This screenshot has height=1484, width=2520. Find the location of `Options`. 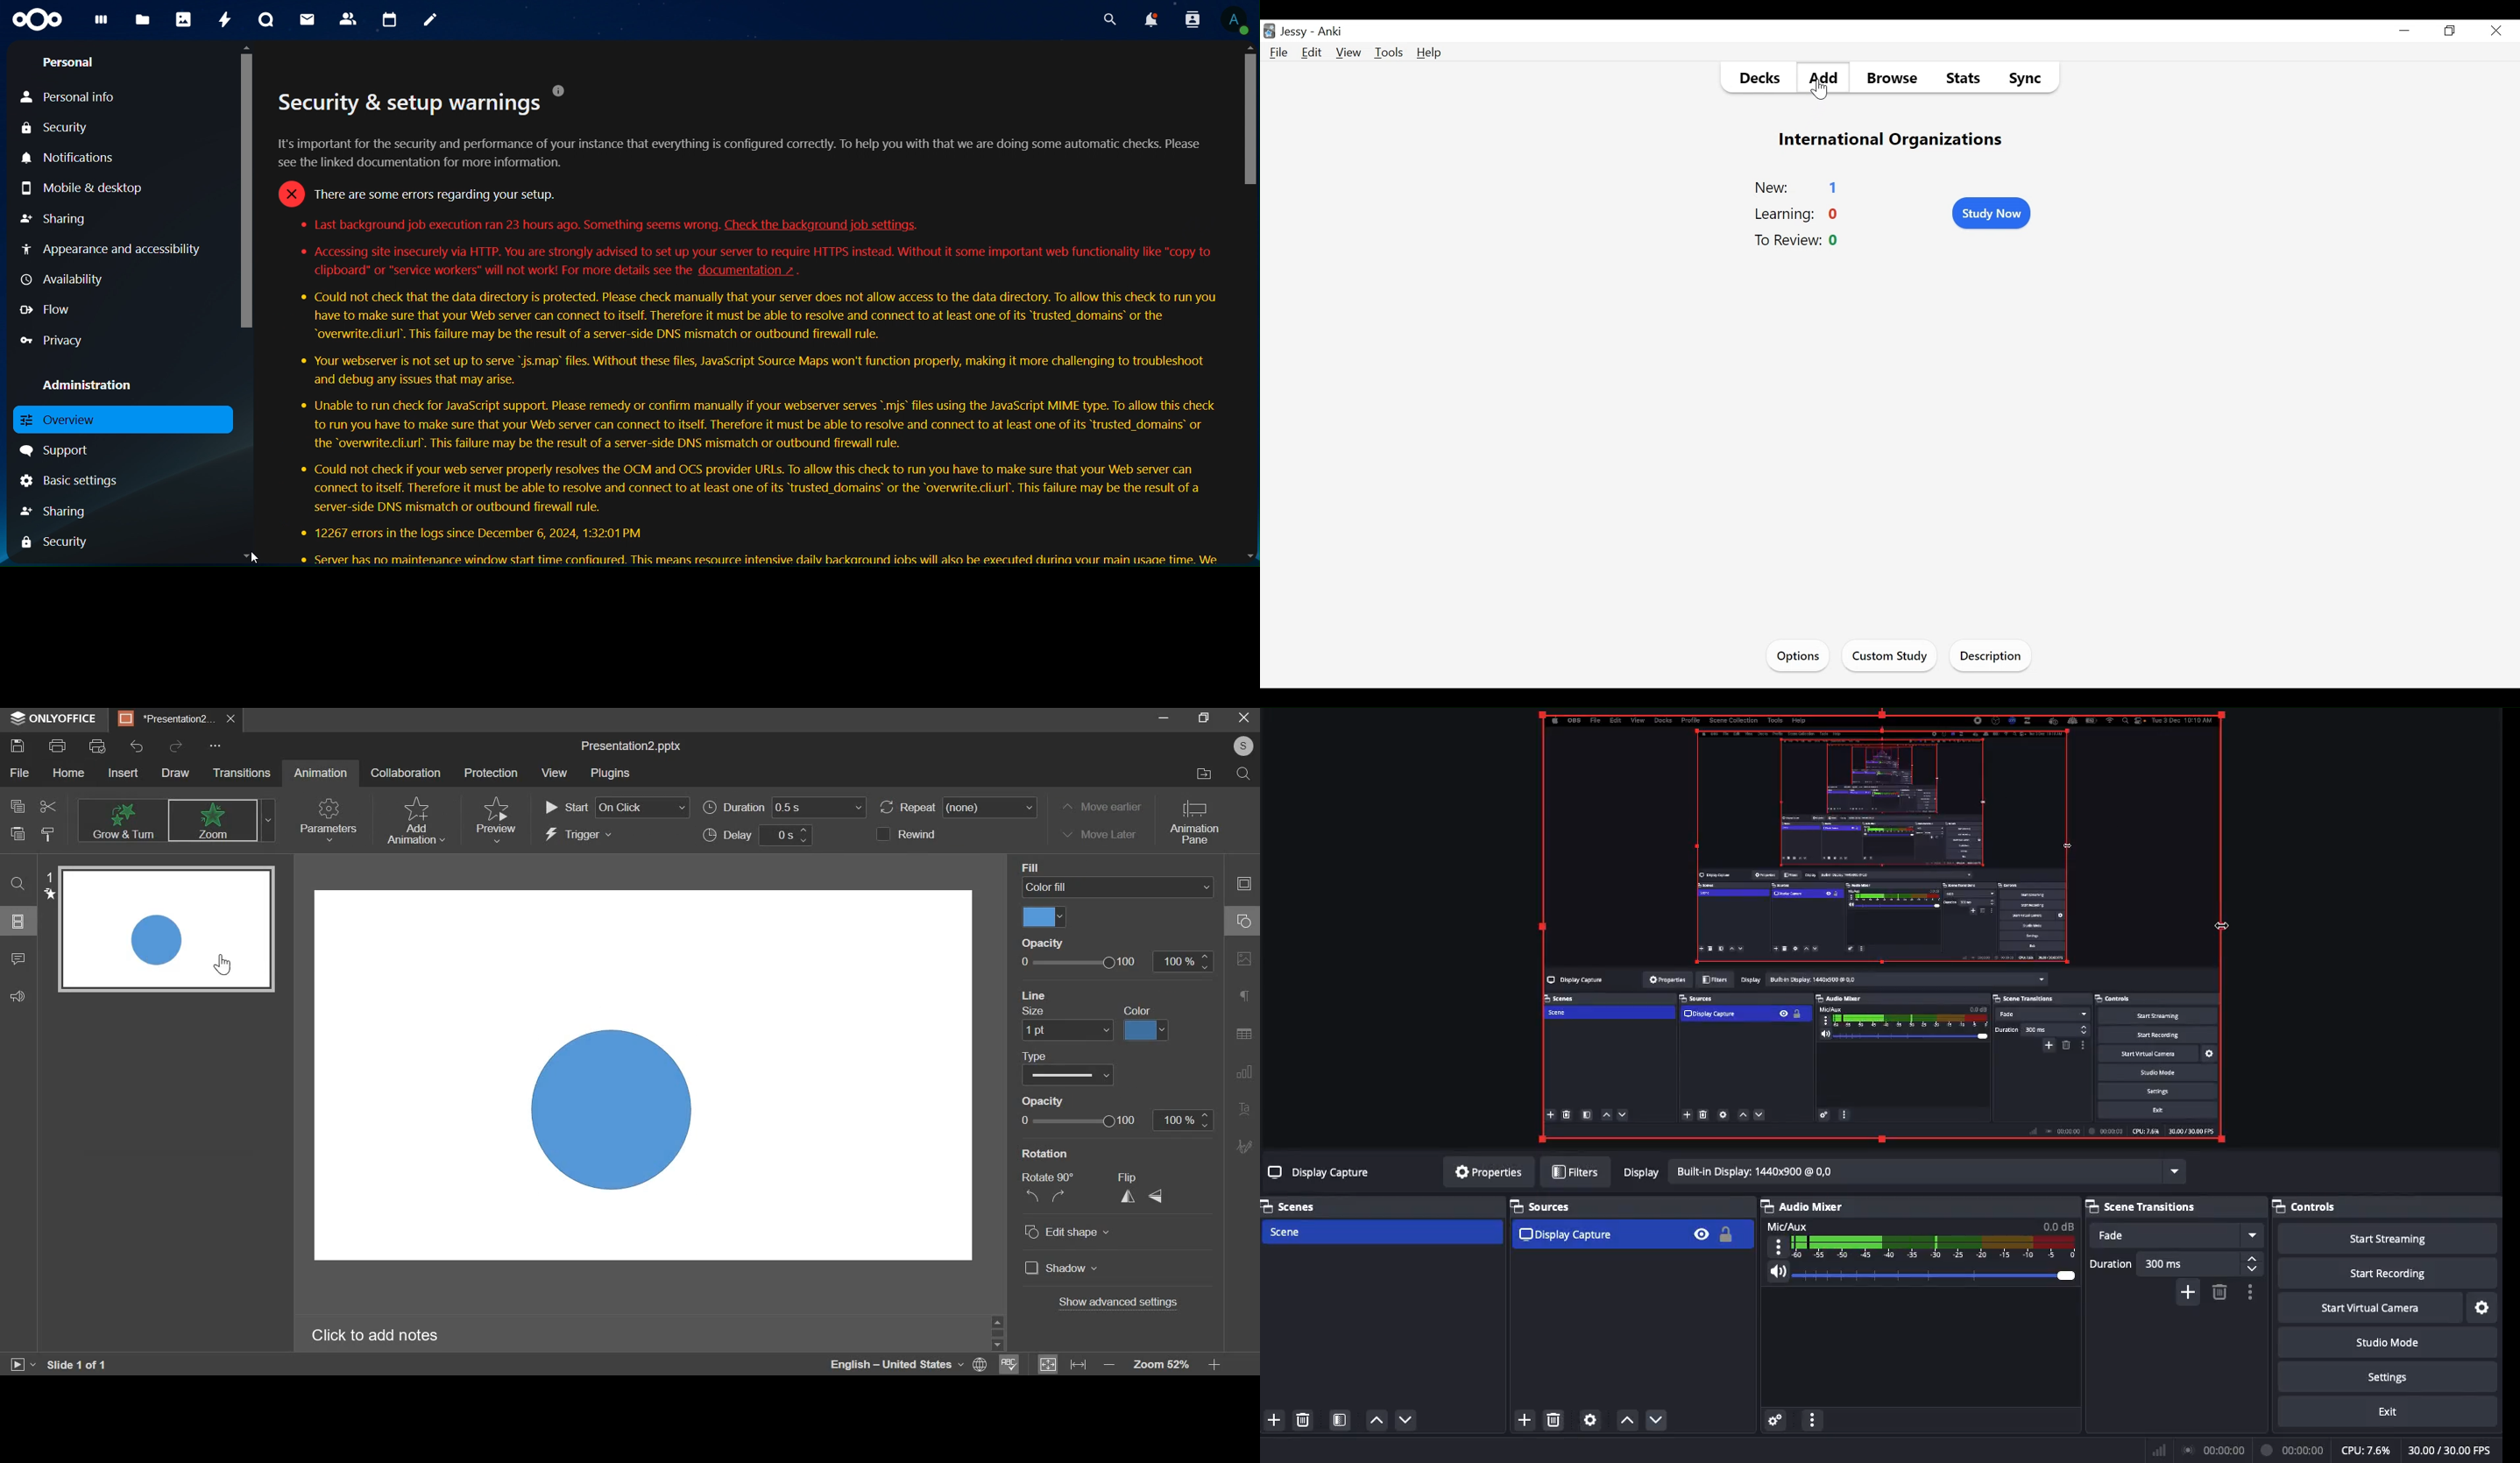

Options is located at coordinates (1798, 657).